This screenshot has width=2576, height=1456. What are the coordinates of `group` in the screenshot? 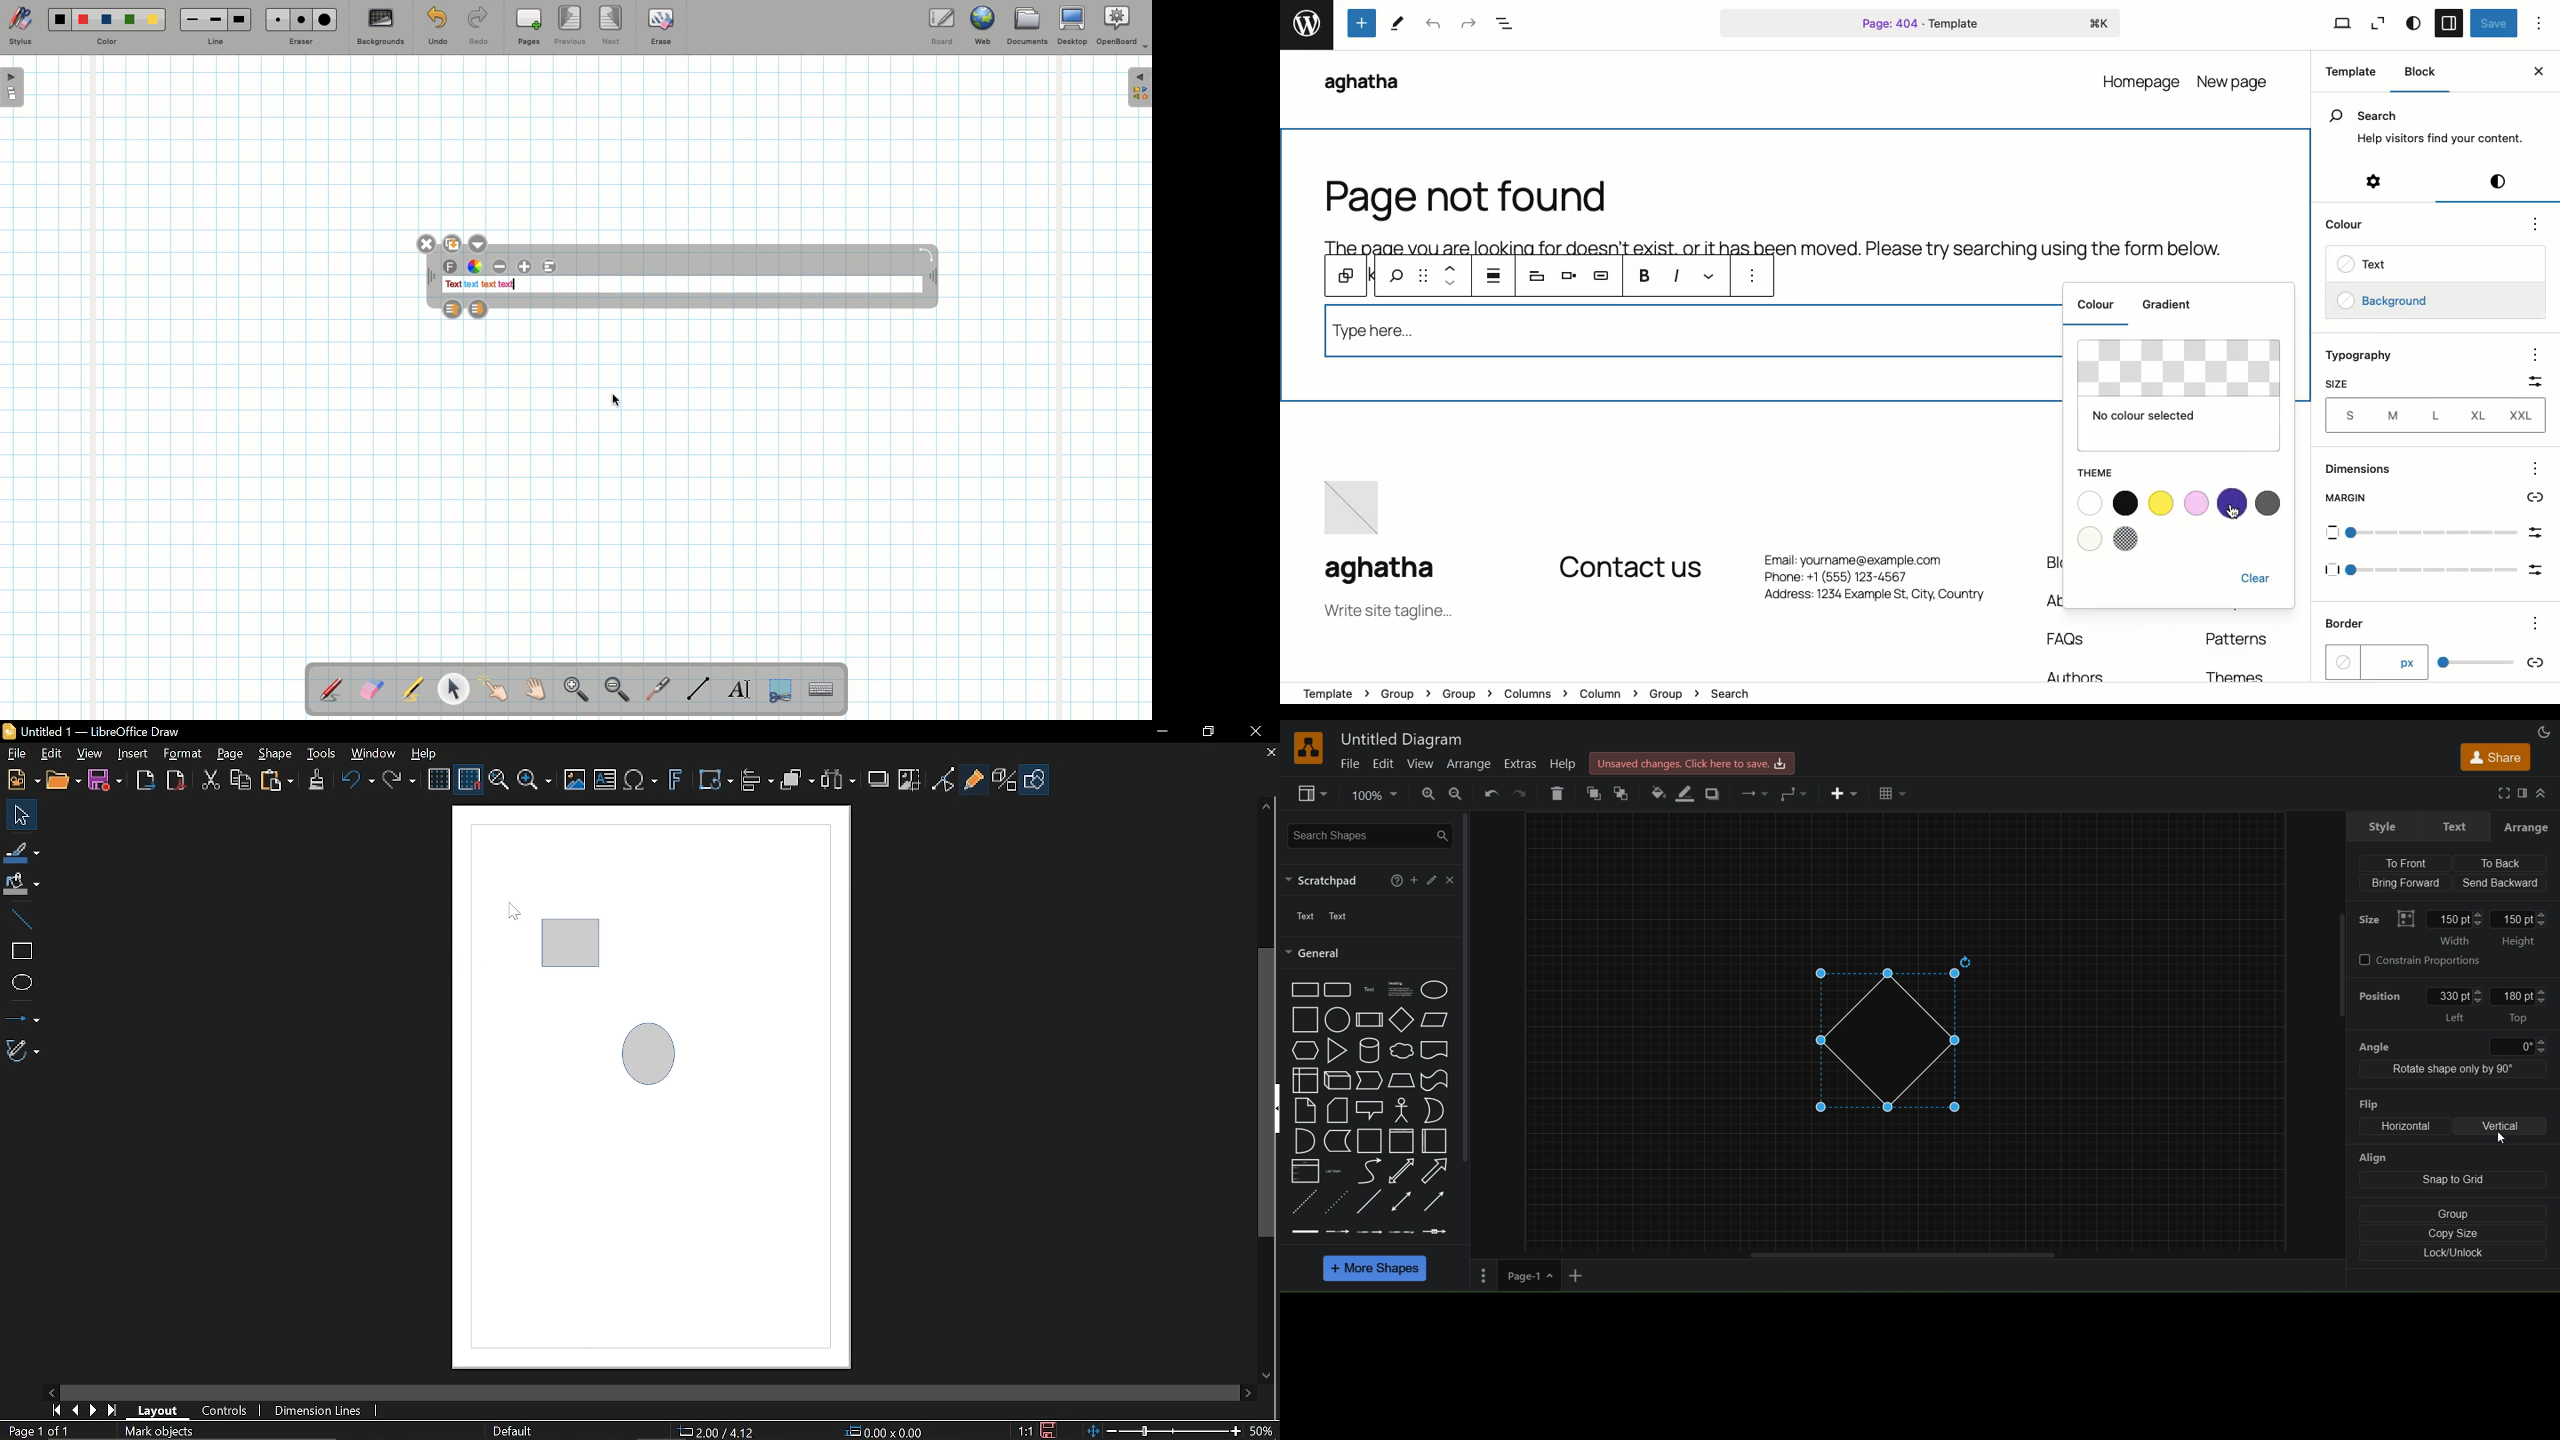 It's located at (2453, 1215).